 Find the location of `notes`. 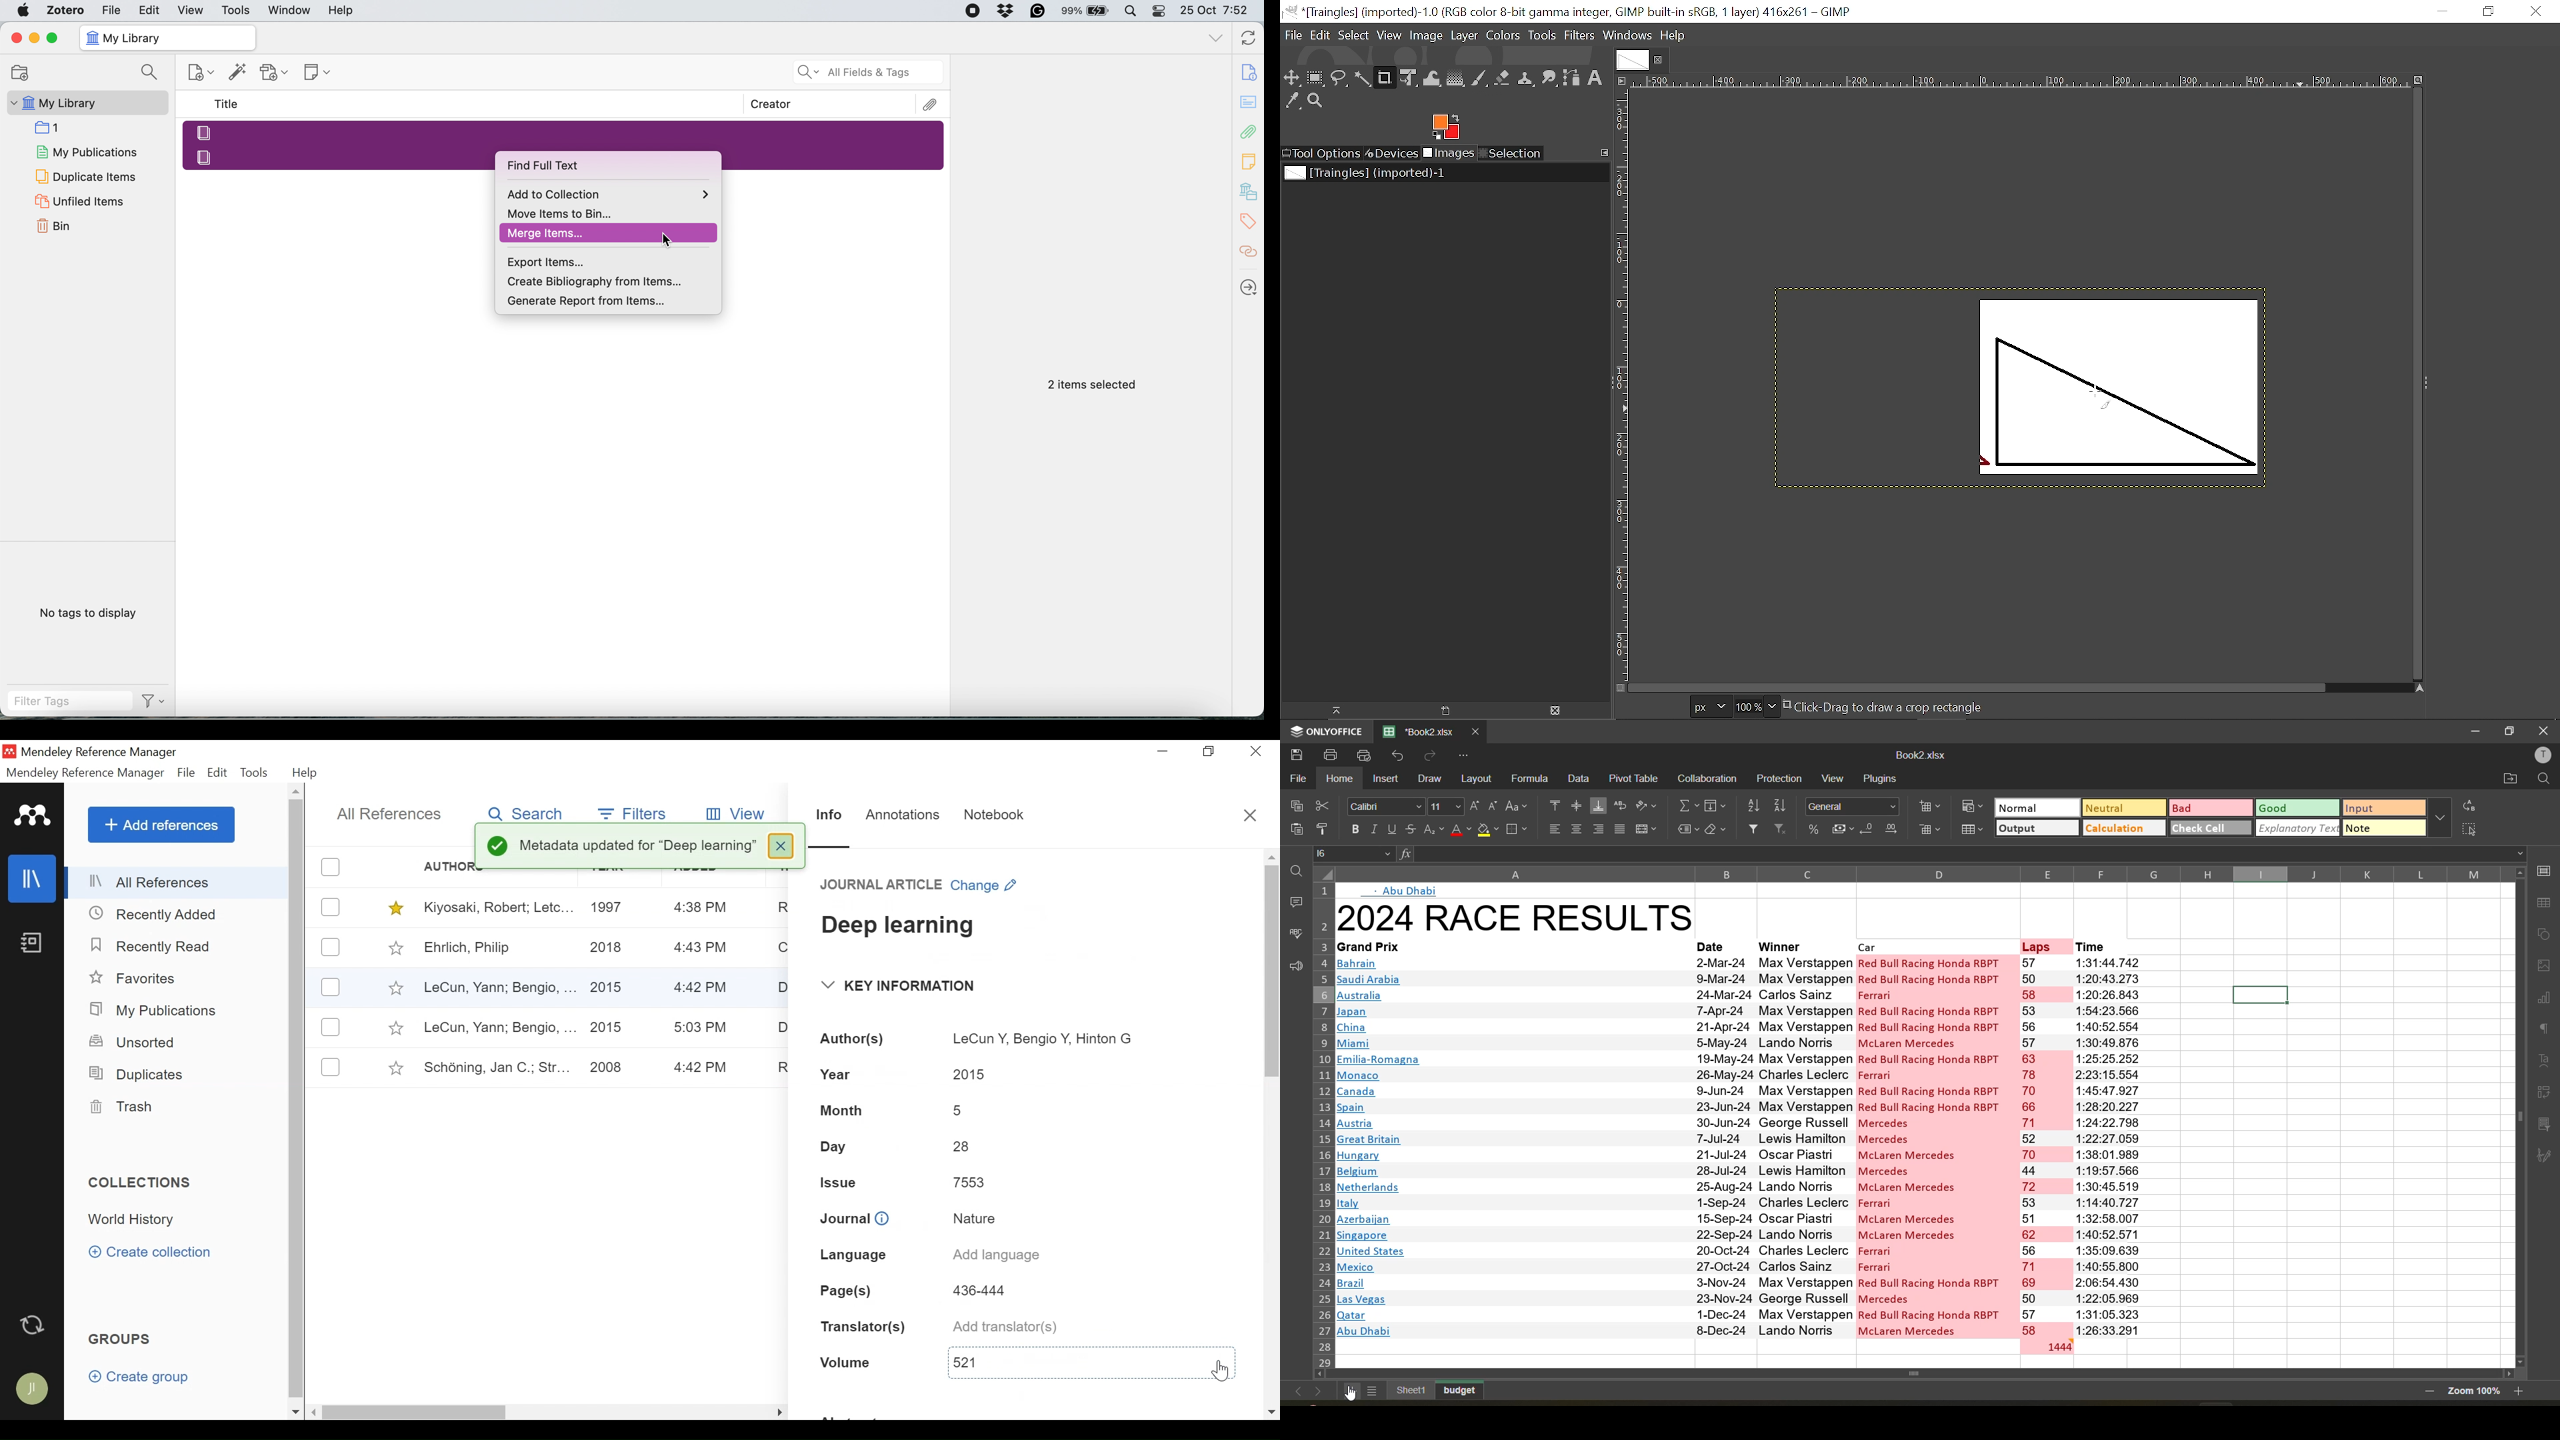

notes is located at coordinates (1250, 103).